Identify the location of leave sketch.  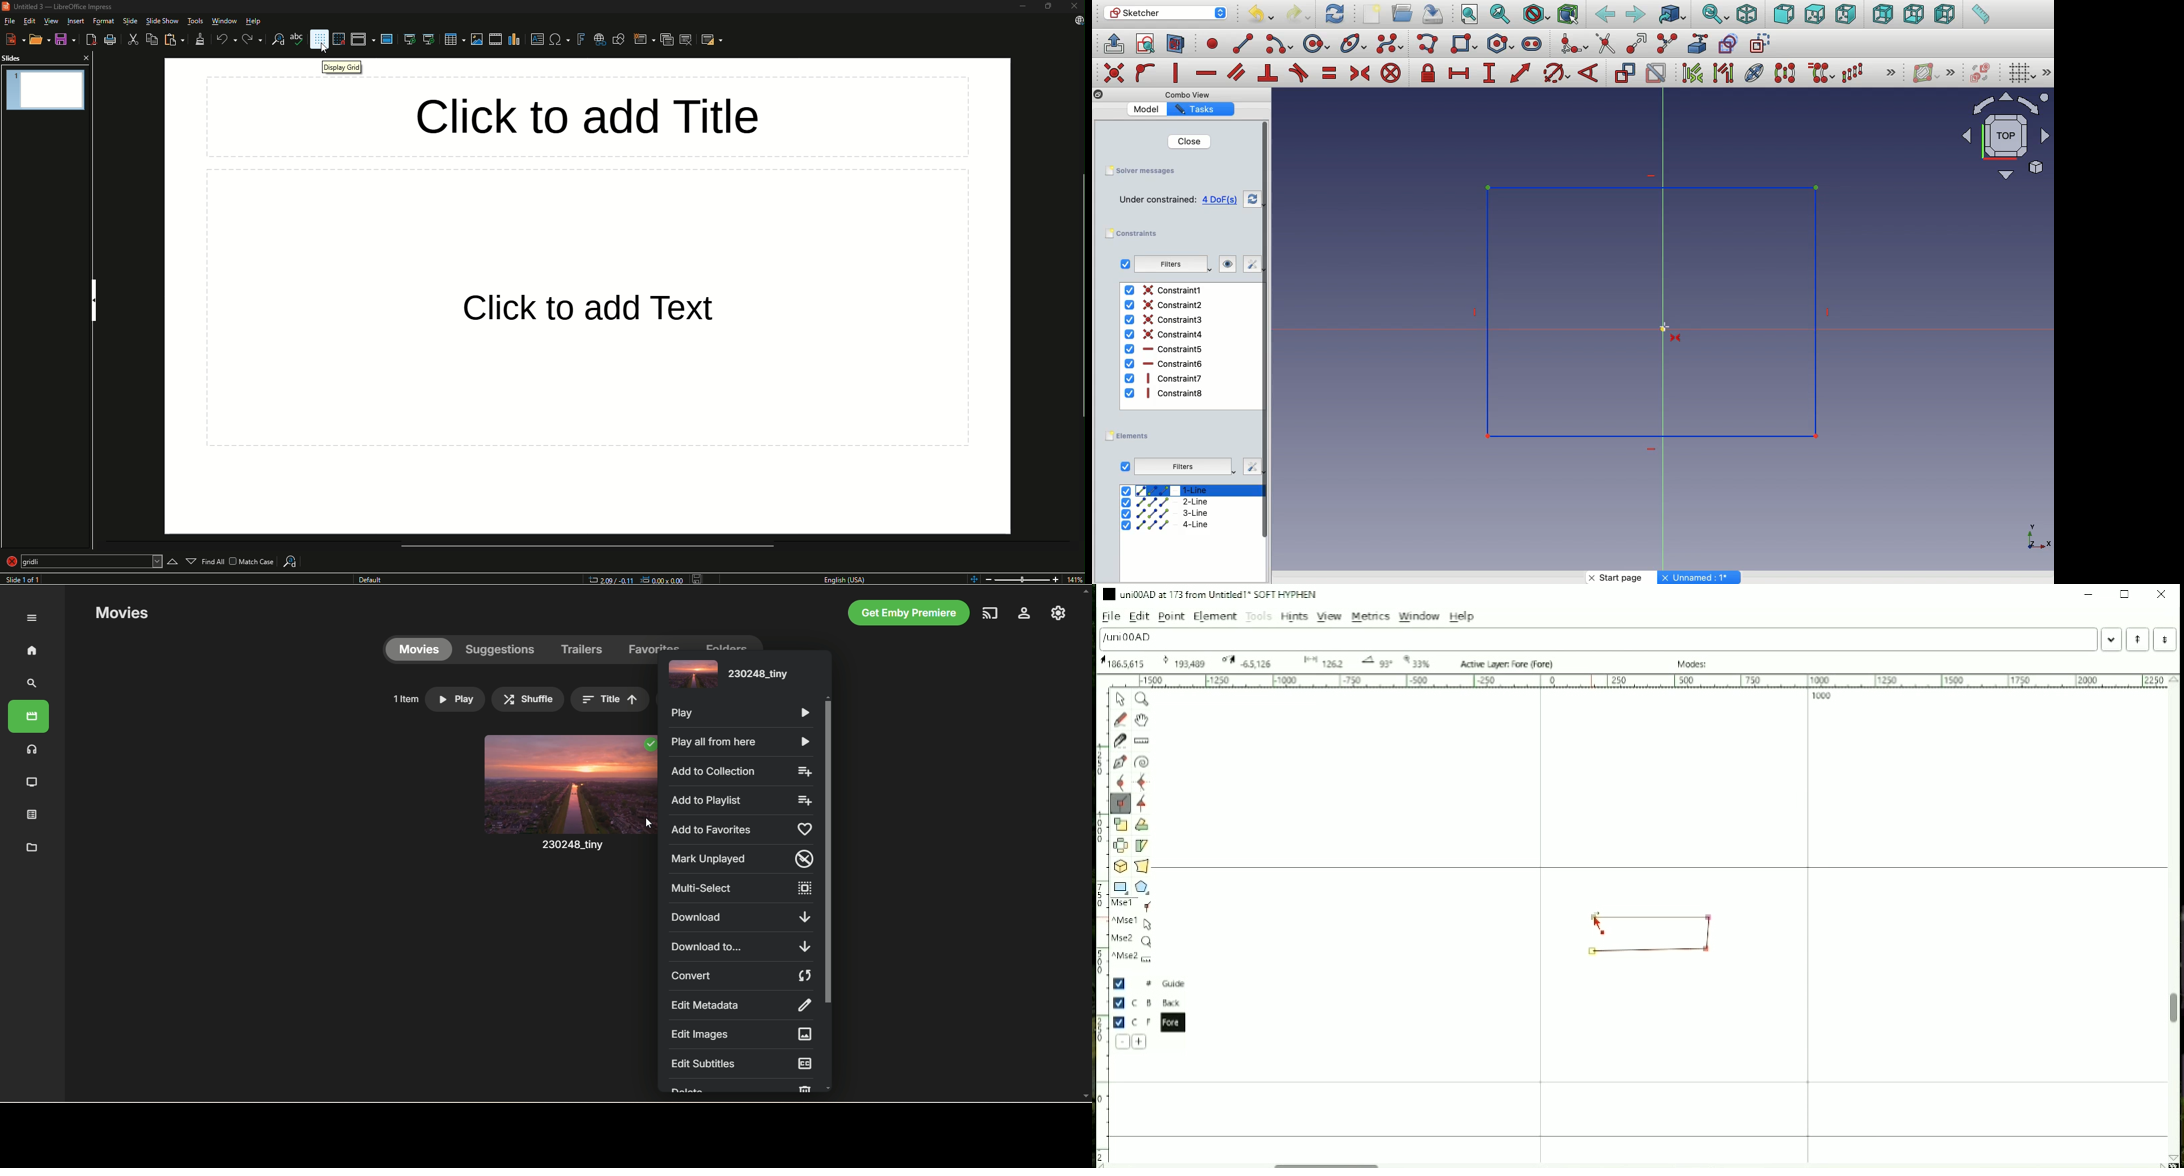
(1113, 43).